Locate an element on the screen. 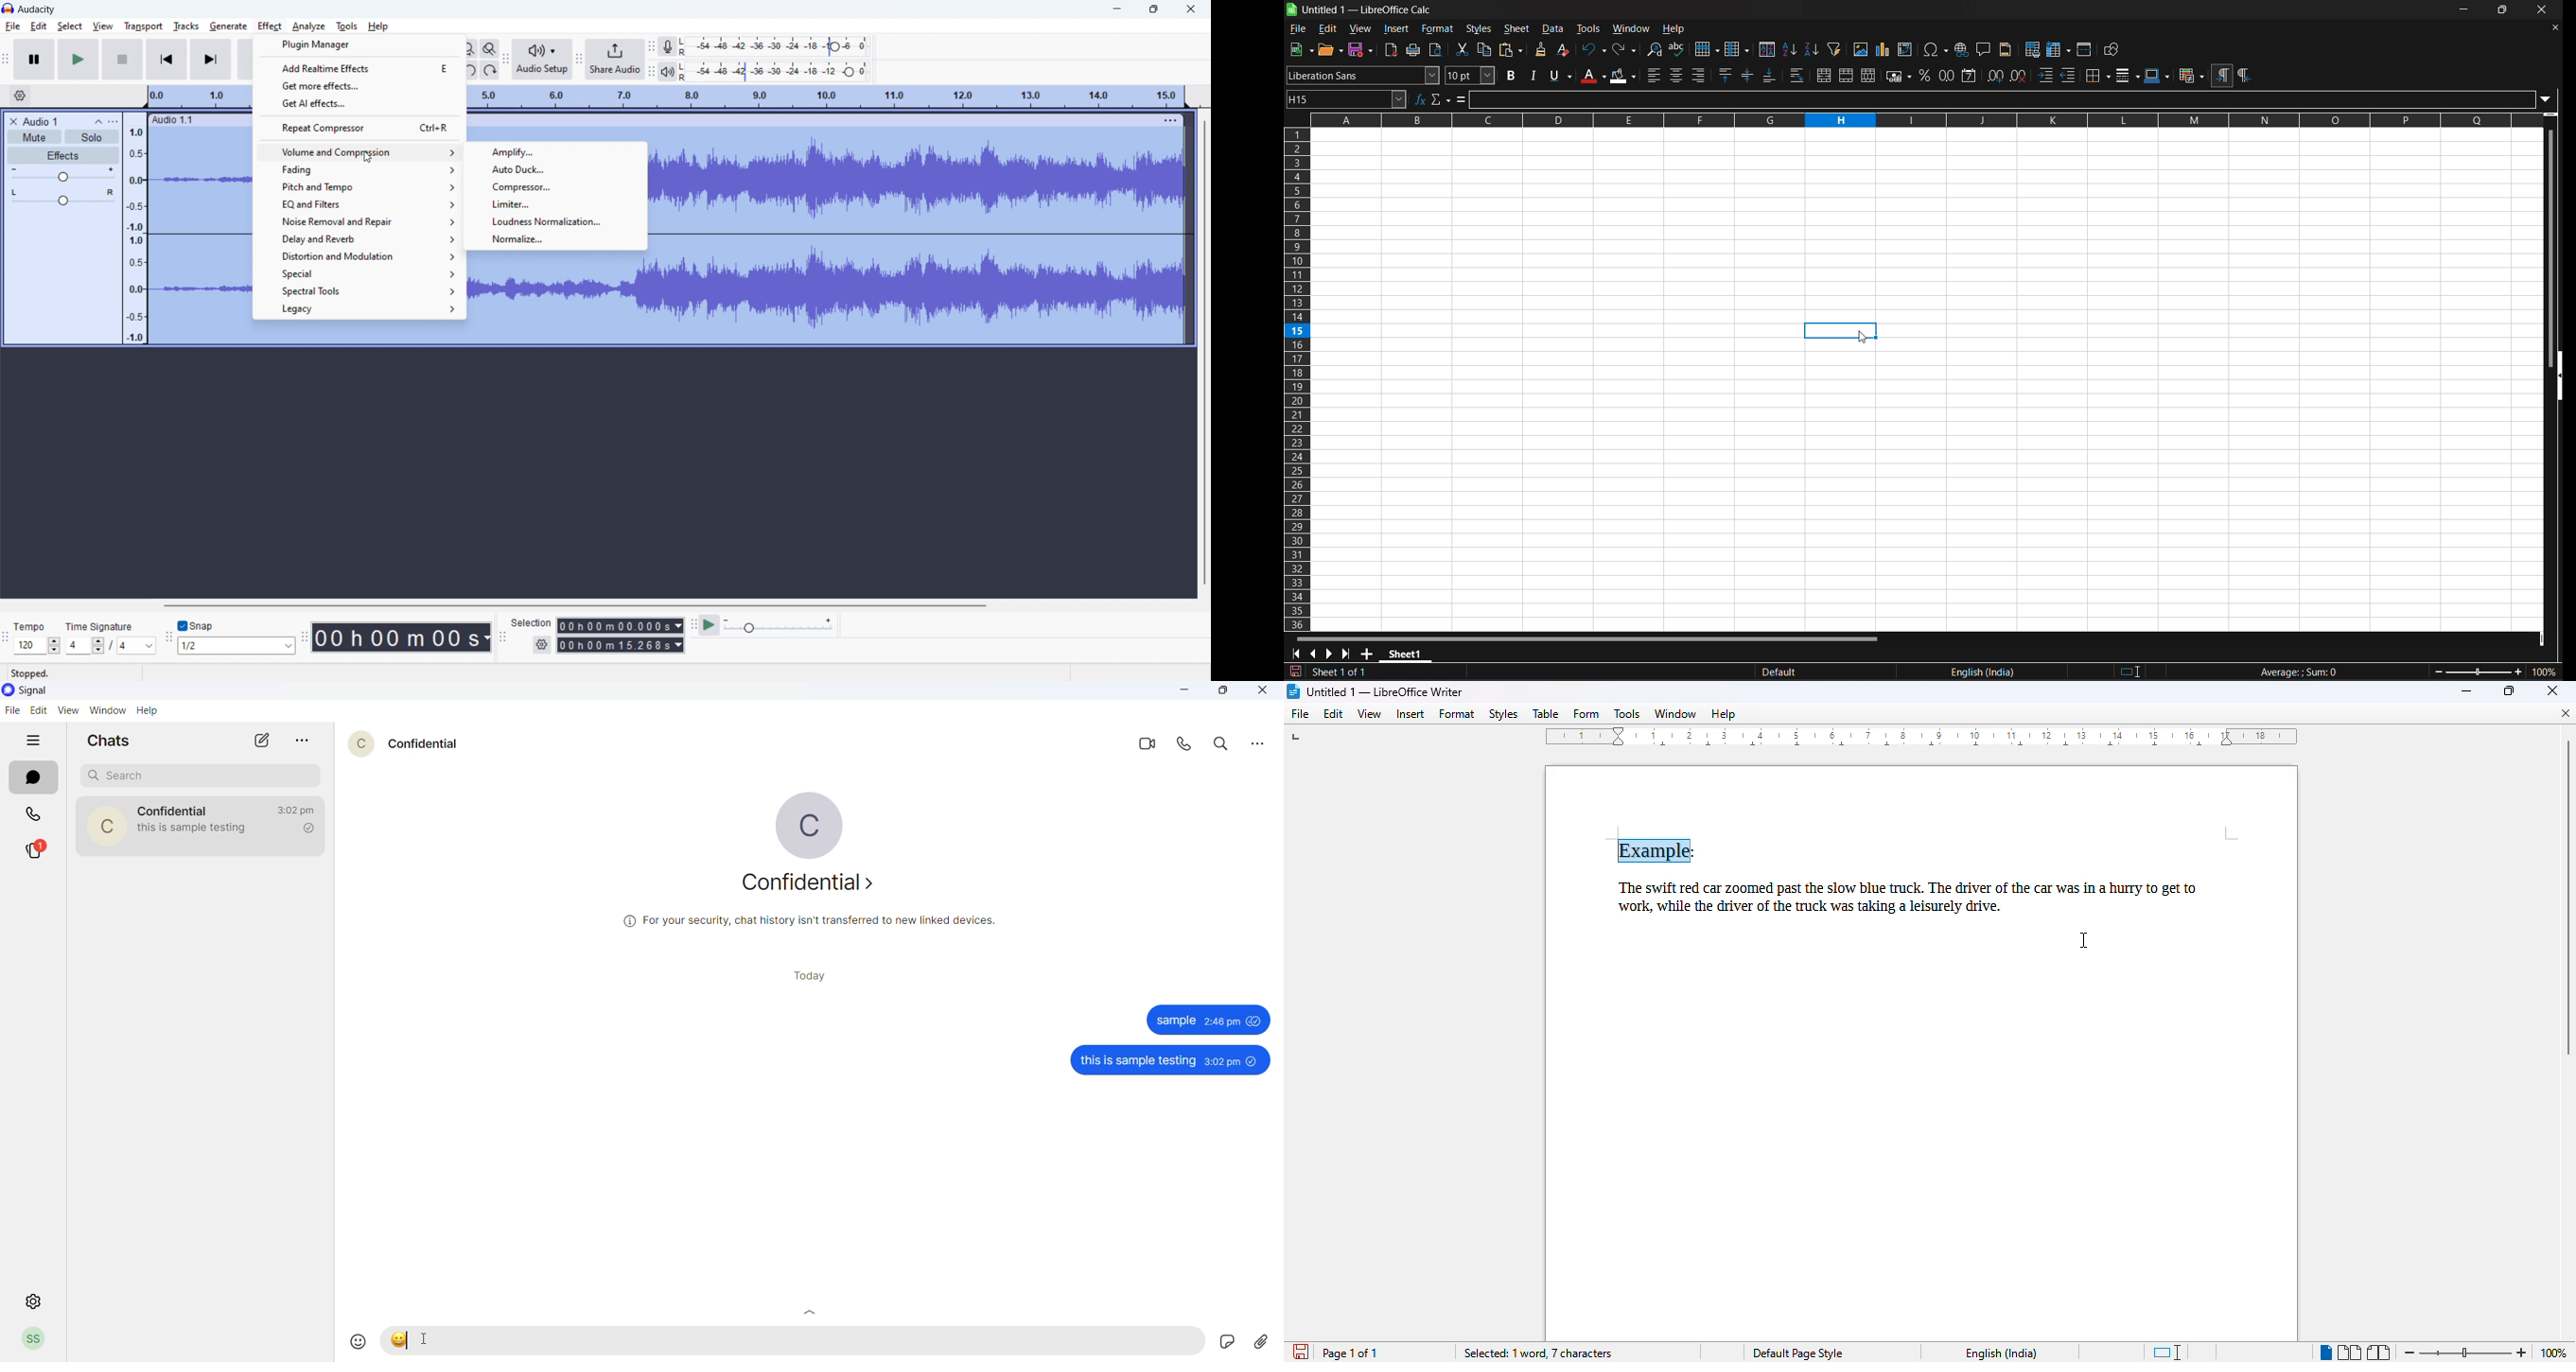 This screenshot has width=2576, height=1372. merge cells is located at coordinates (1848, 76).